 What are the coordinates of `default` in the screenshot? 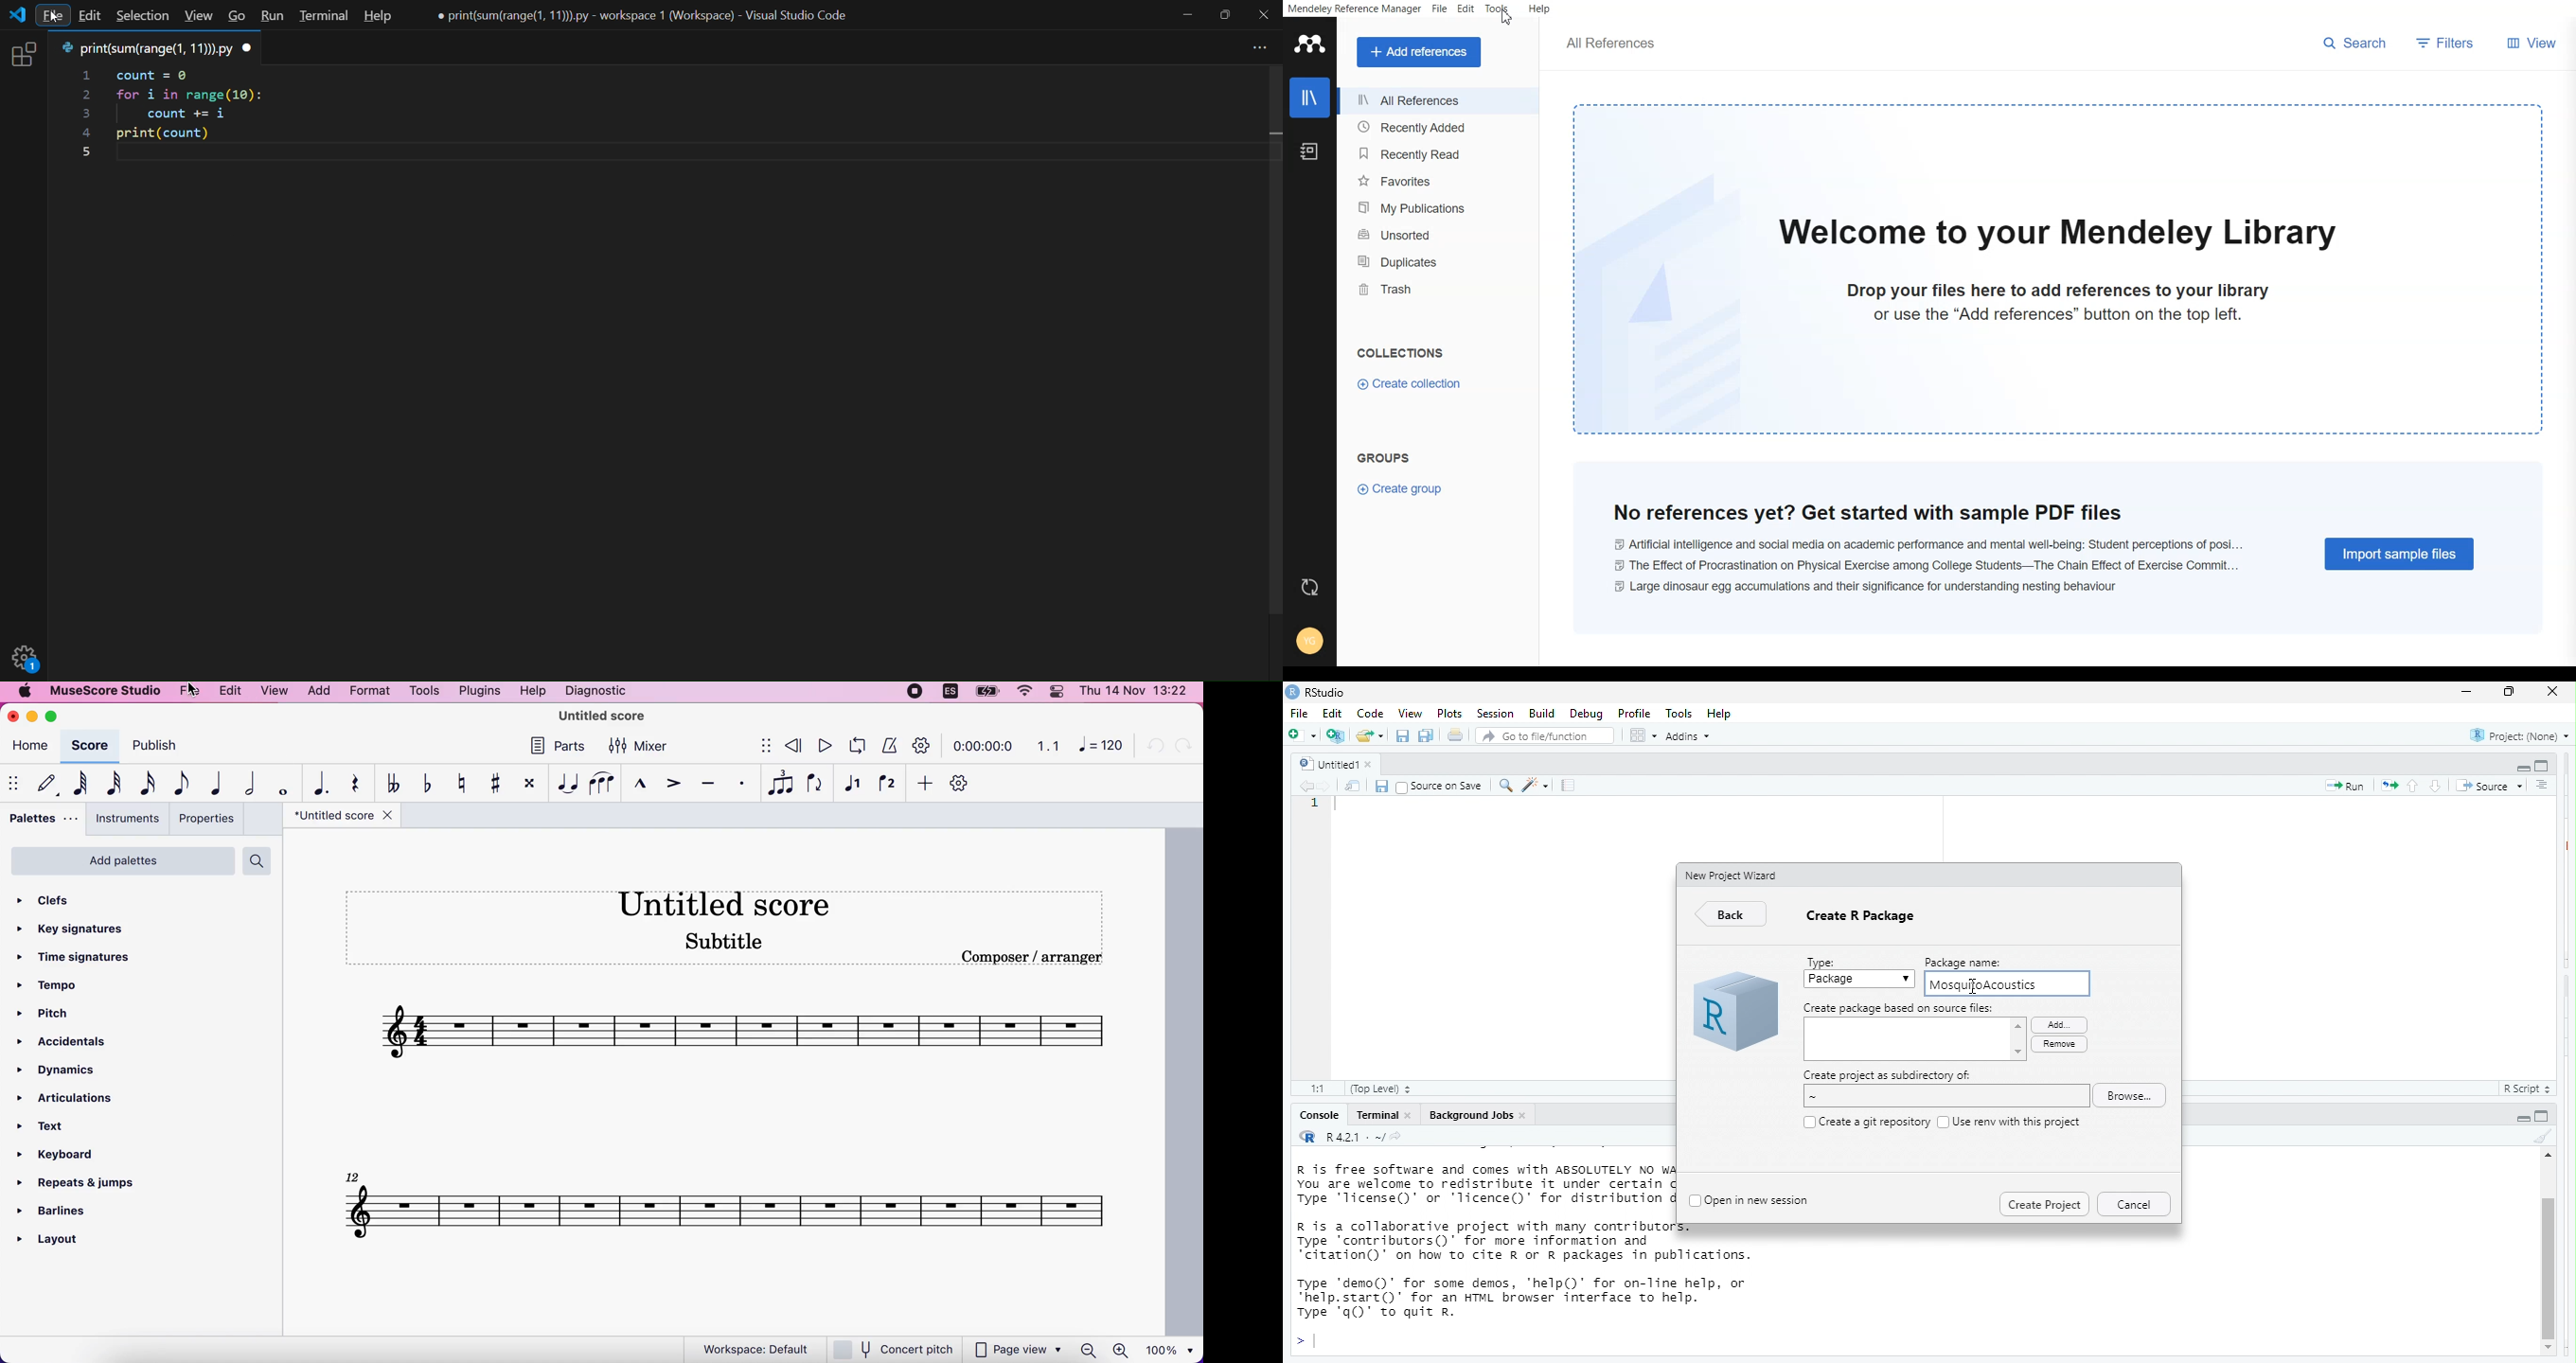 It's located at (44, 783).